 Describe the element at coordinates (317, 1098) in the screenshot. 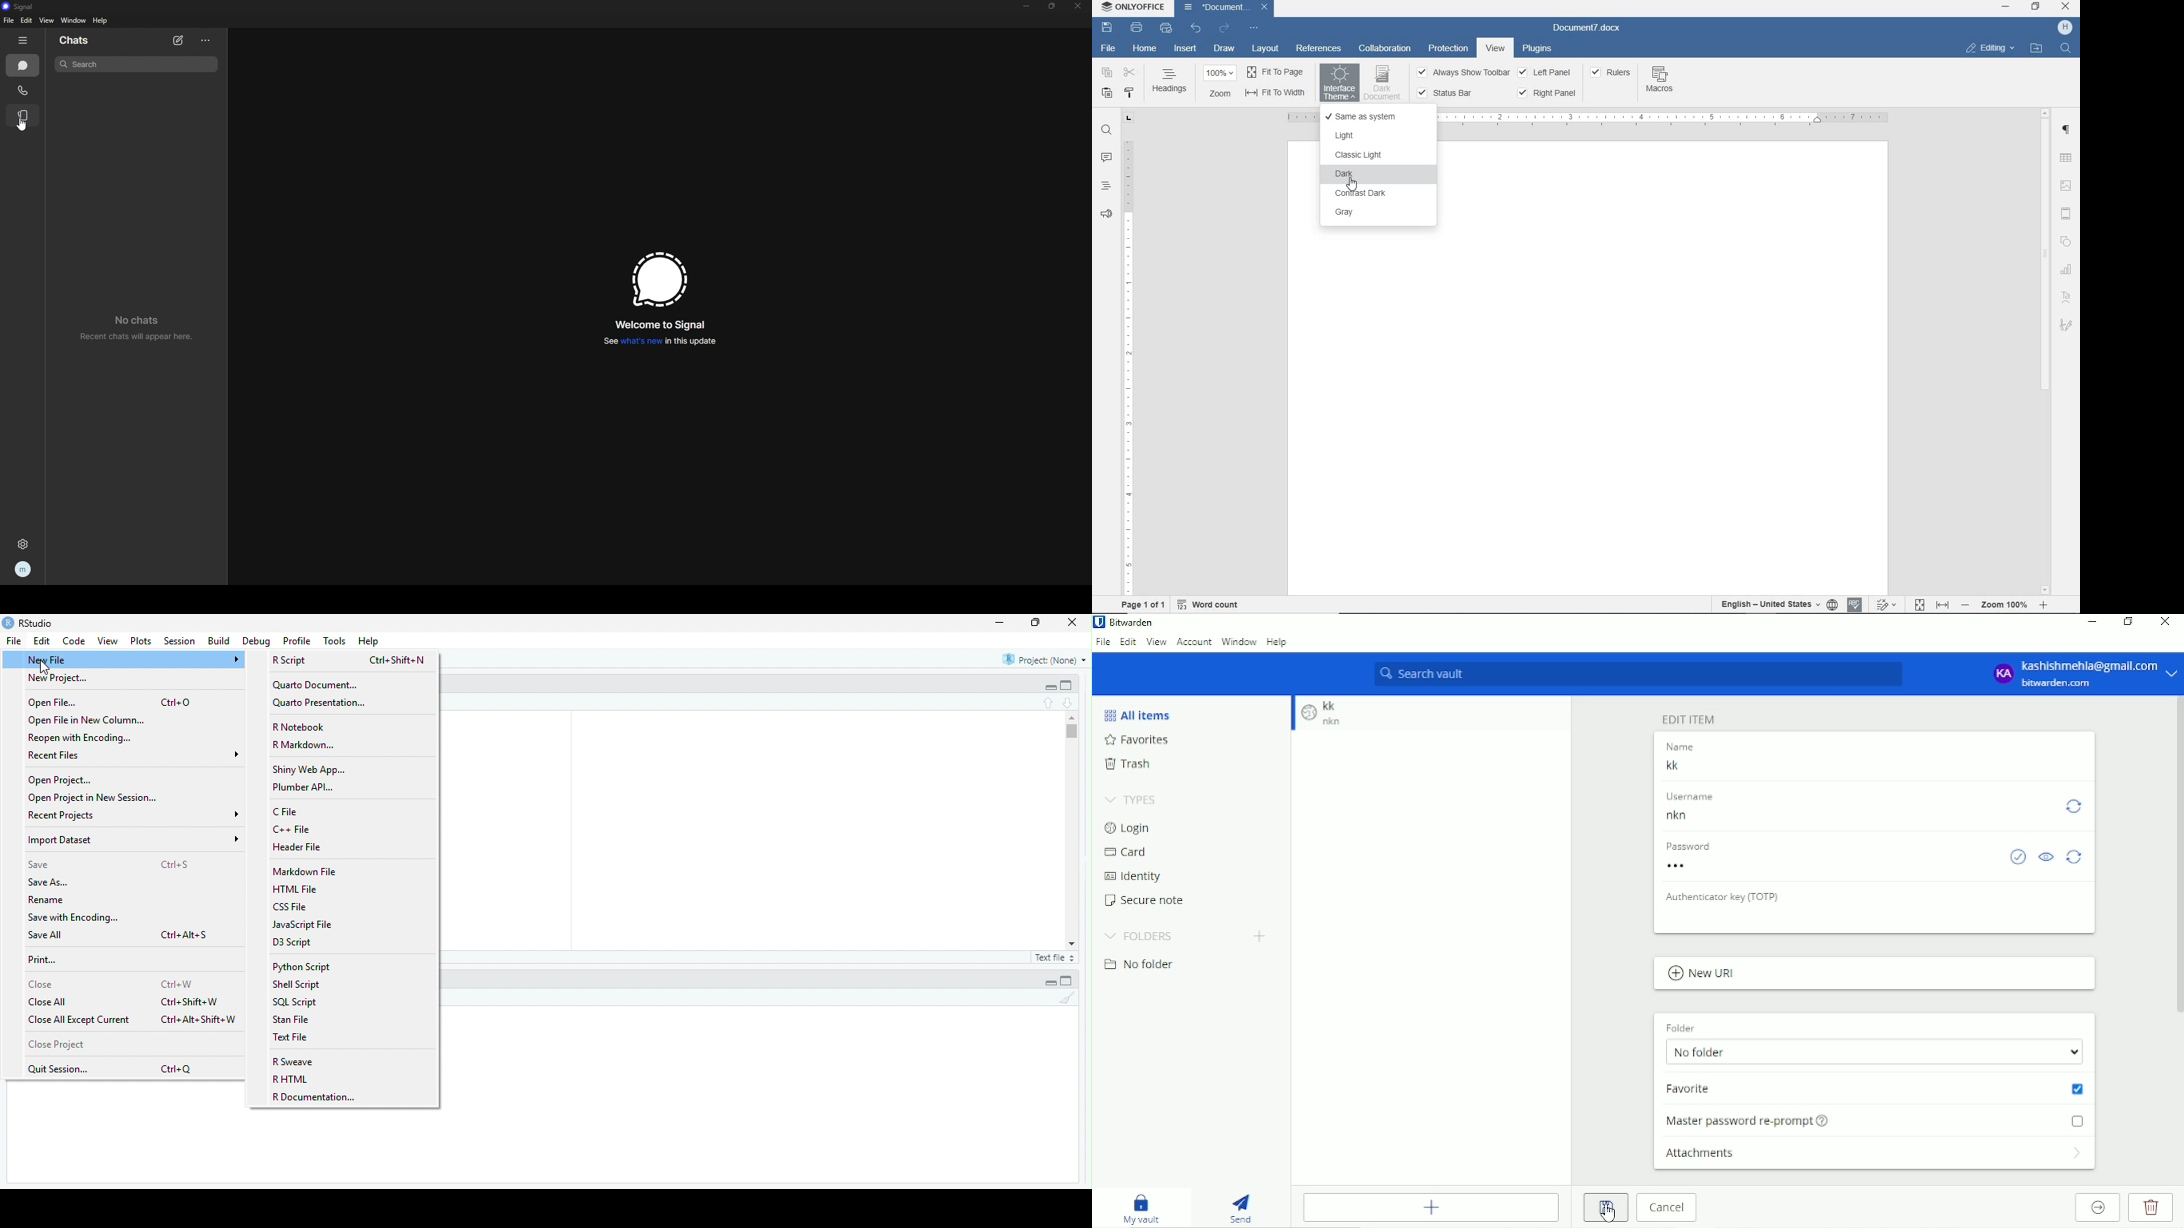

I see `R Documentation...` at that location.